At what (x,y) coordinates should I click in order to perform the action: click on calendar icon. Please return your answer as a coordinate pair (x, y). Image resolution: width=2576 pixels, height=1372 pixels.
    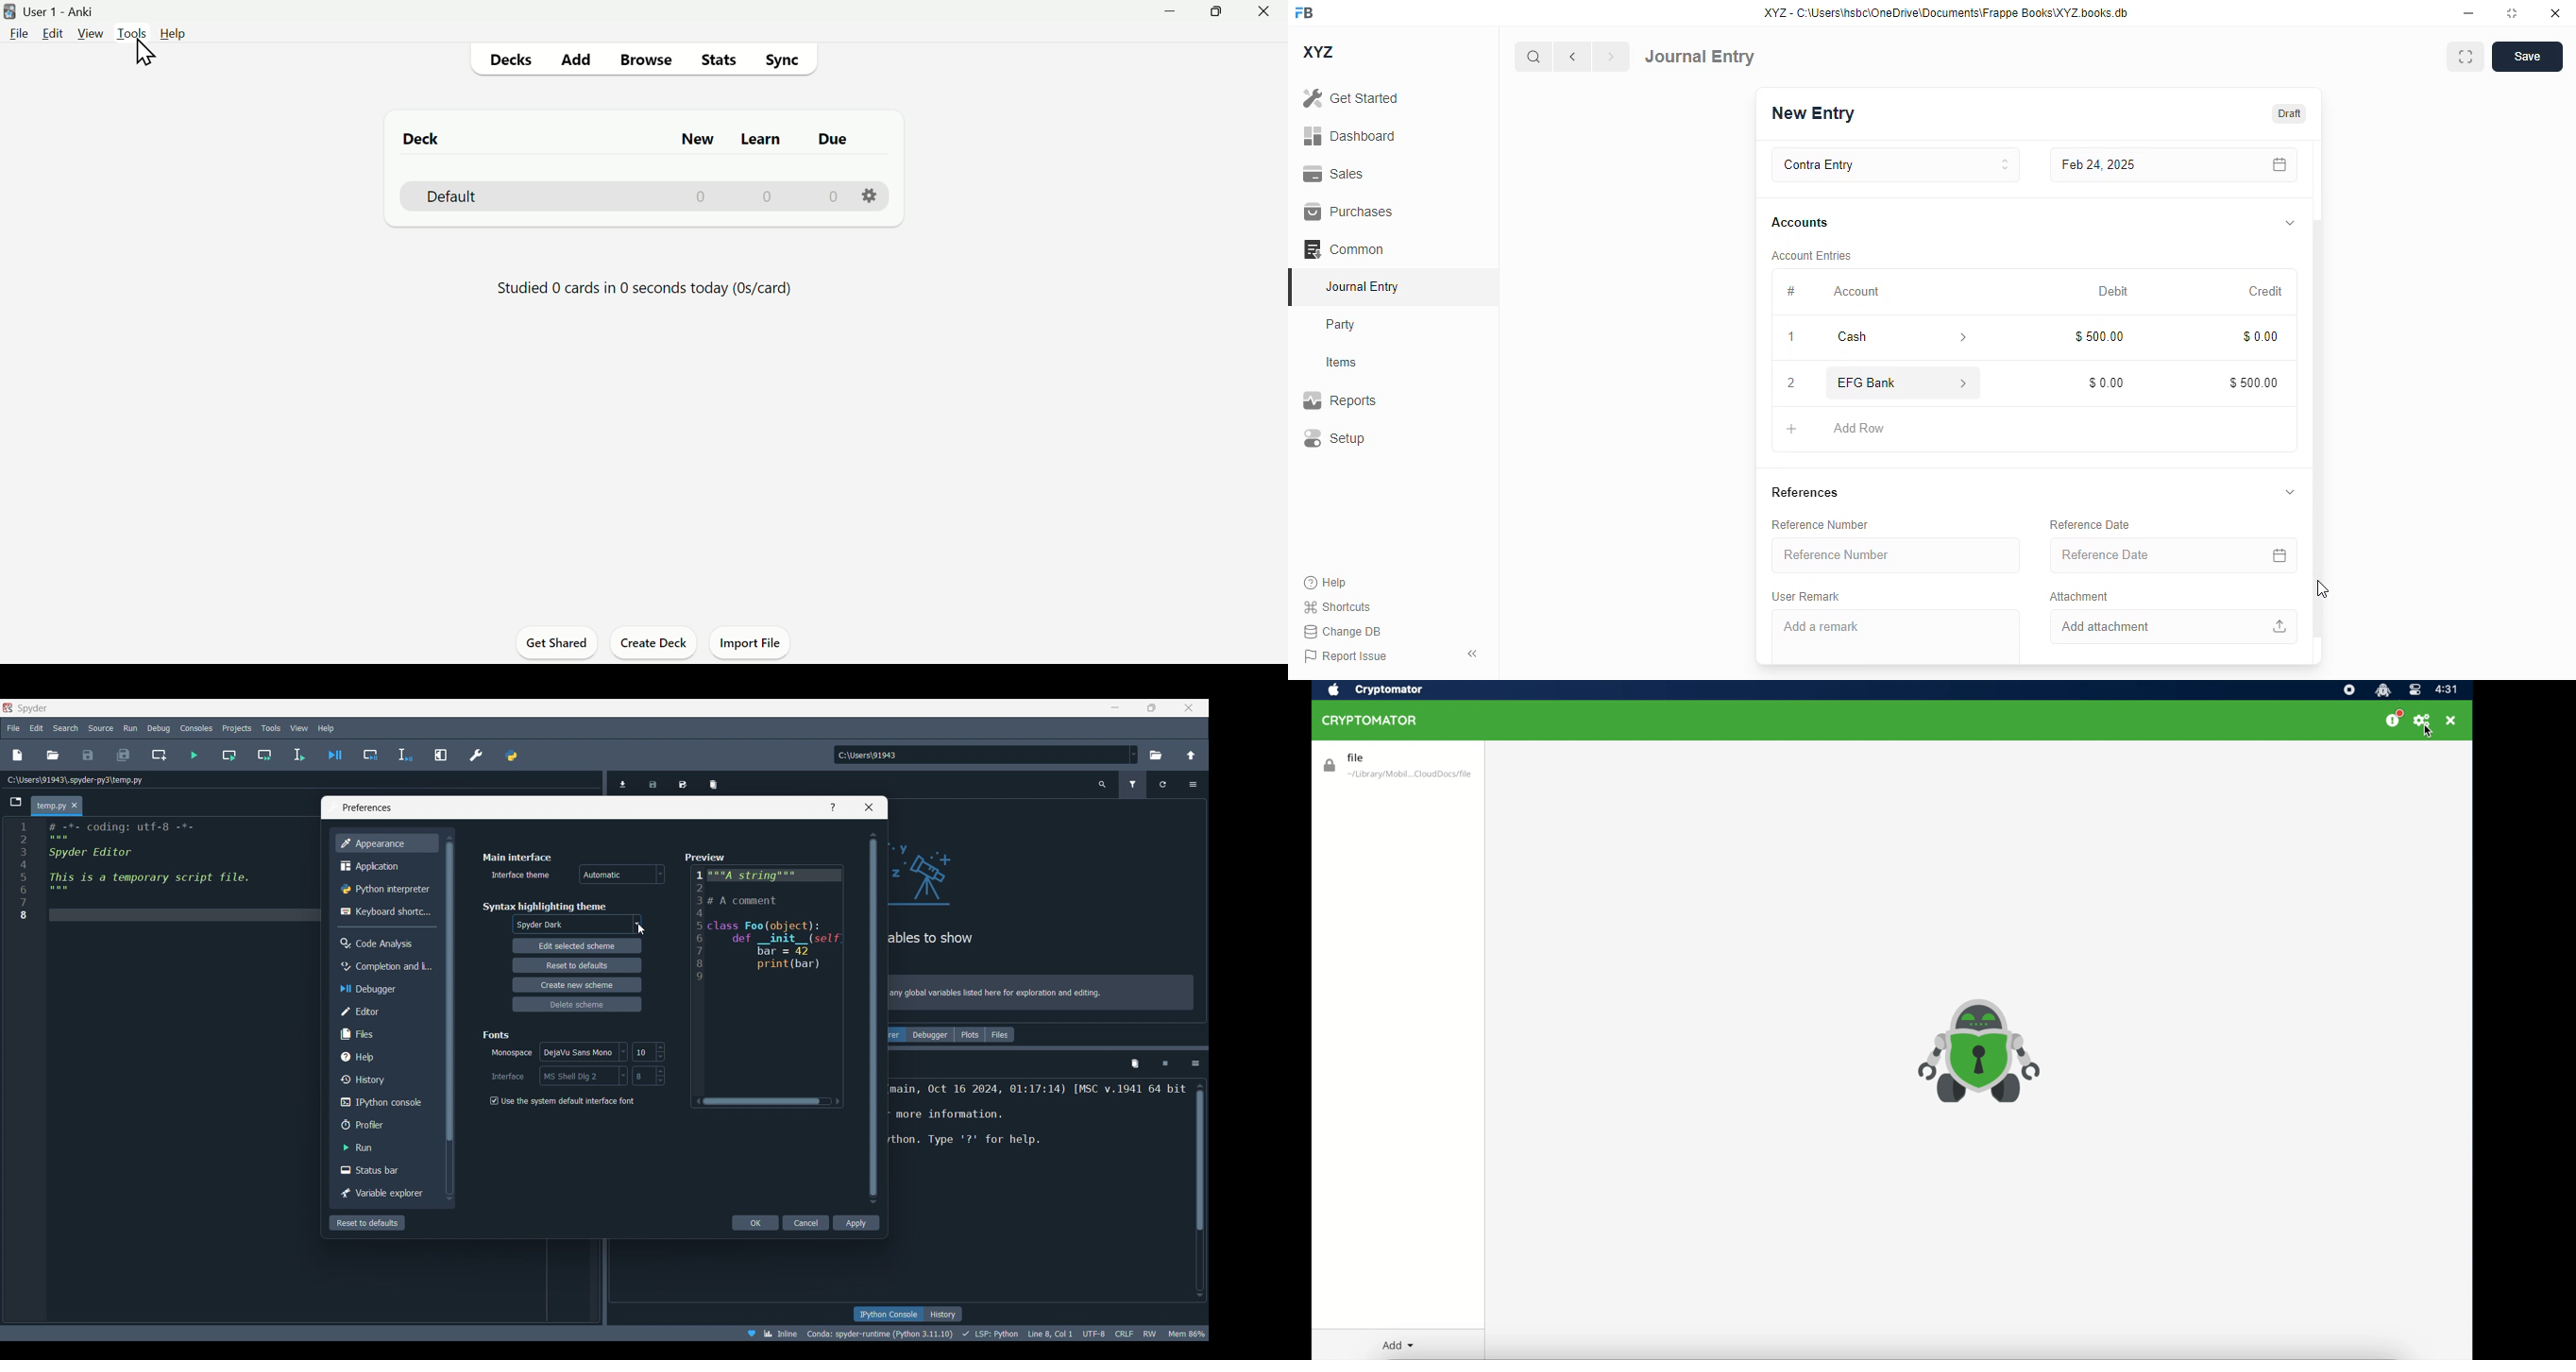
    Looking at the image, I should click on (2277, 555).